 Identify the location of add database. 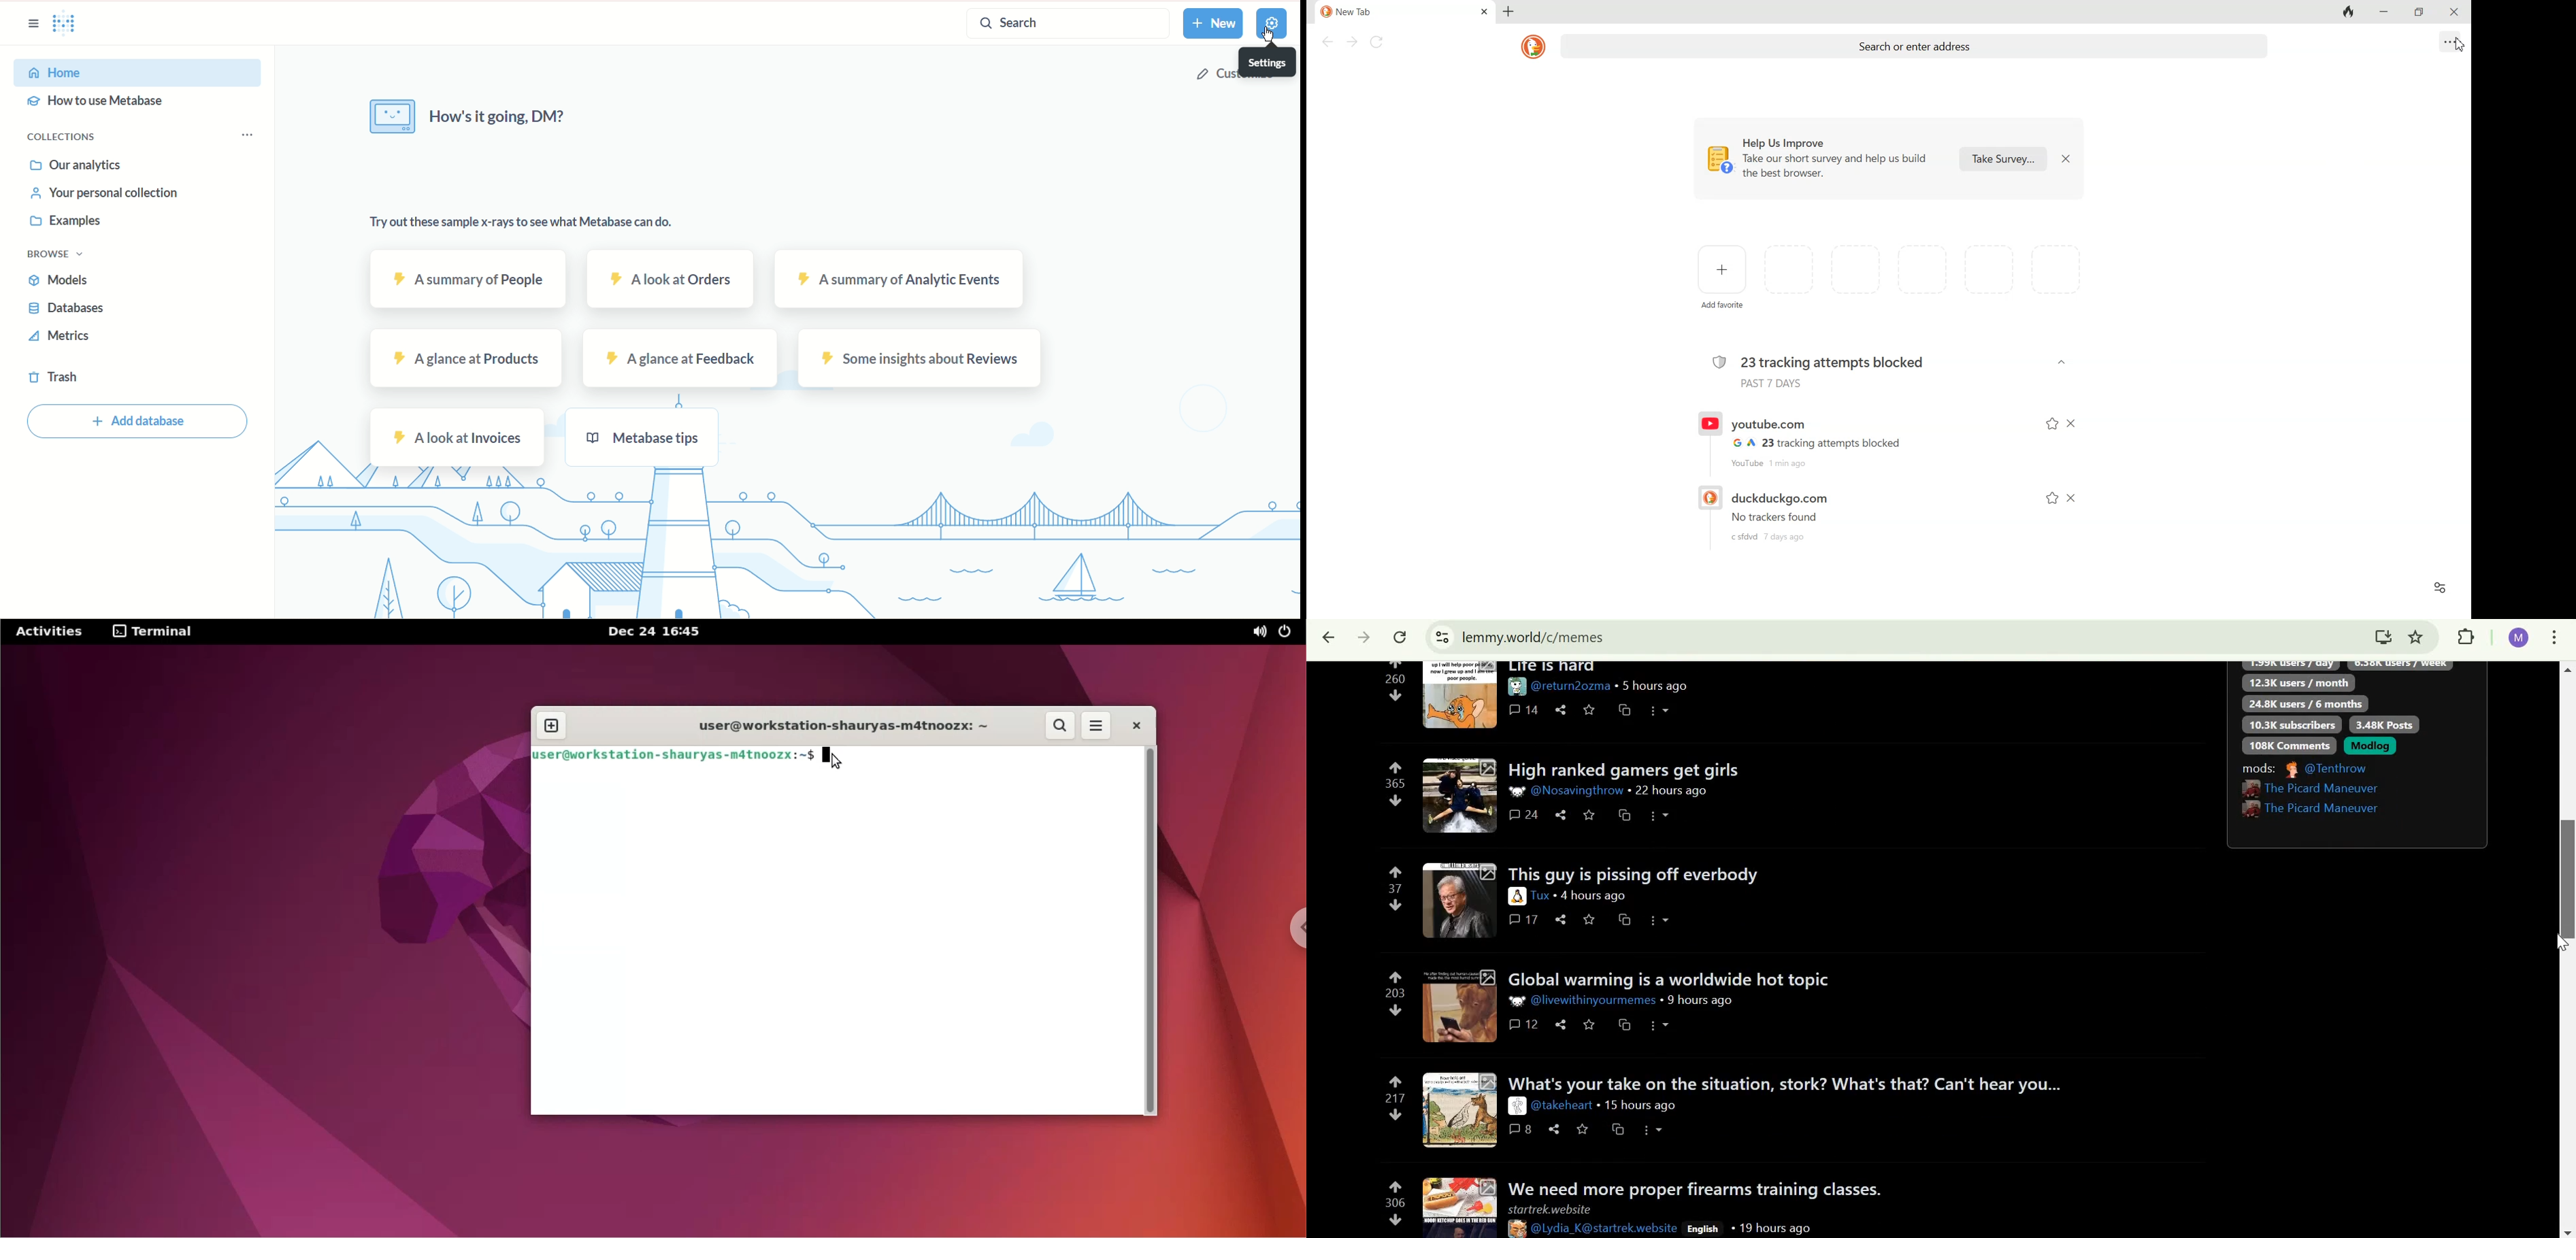
(139, 422).